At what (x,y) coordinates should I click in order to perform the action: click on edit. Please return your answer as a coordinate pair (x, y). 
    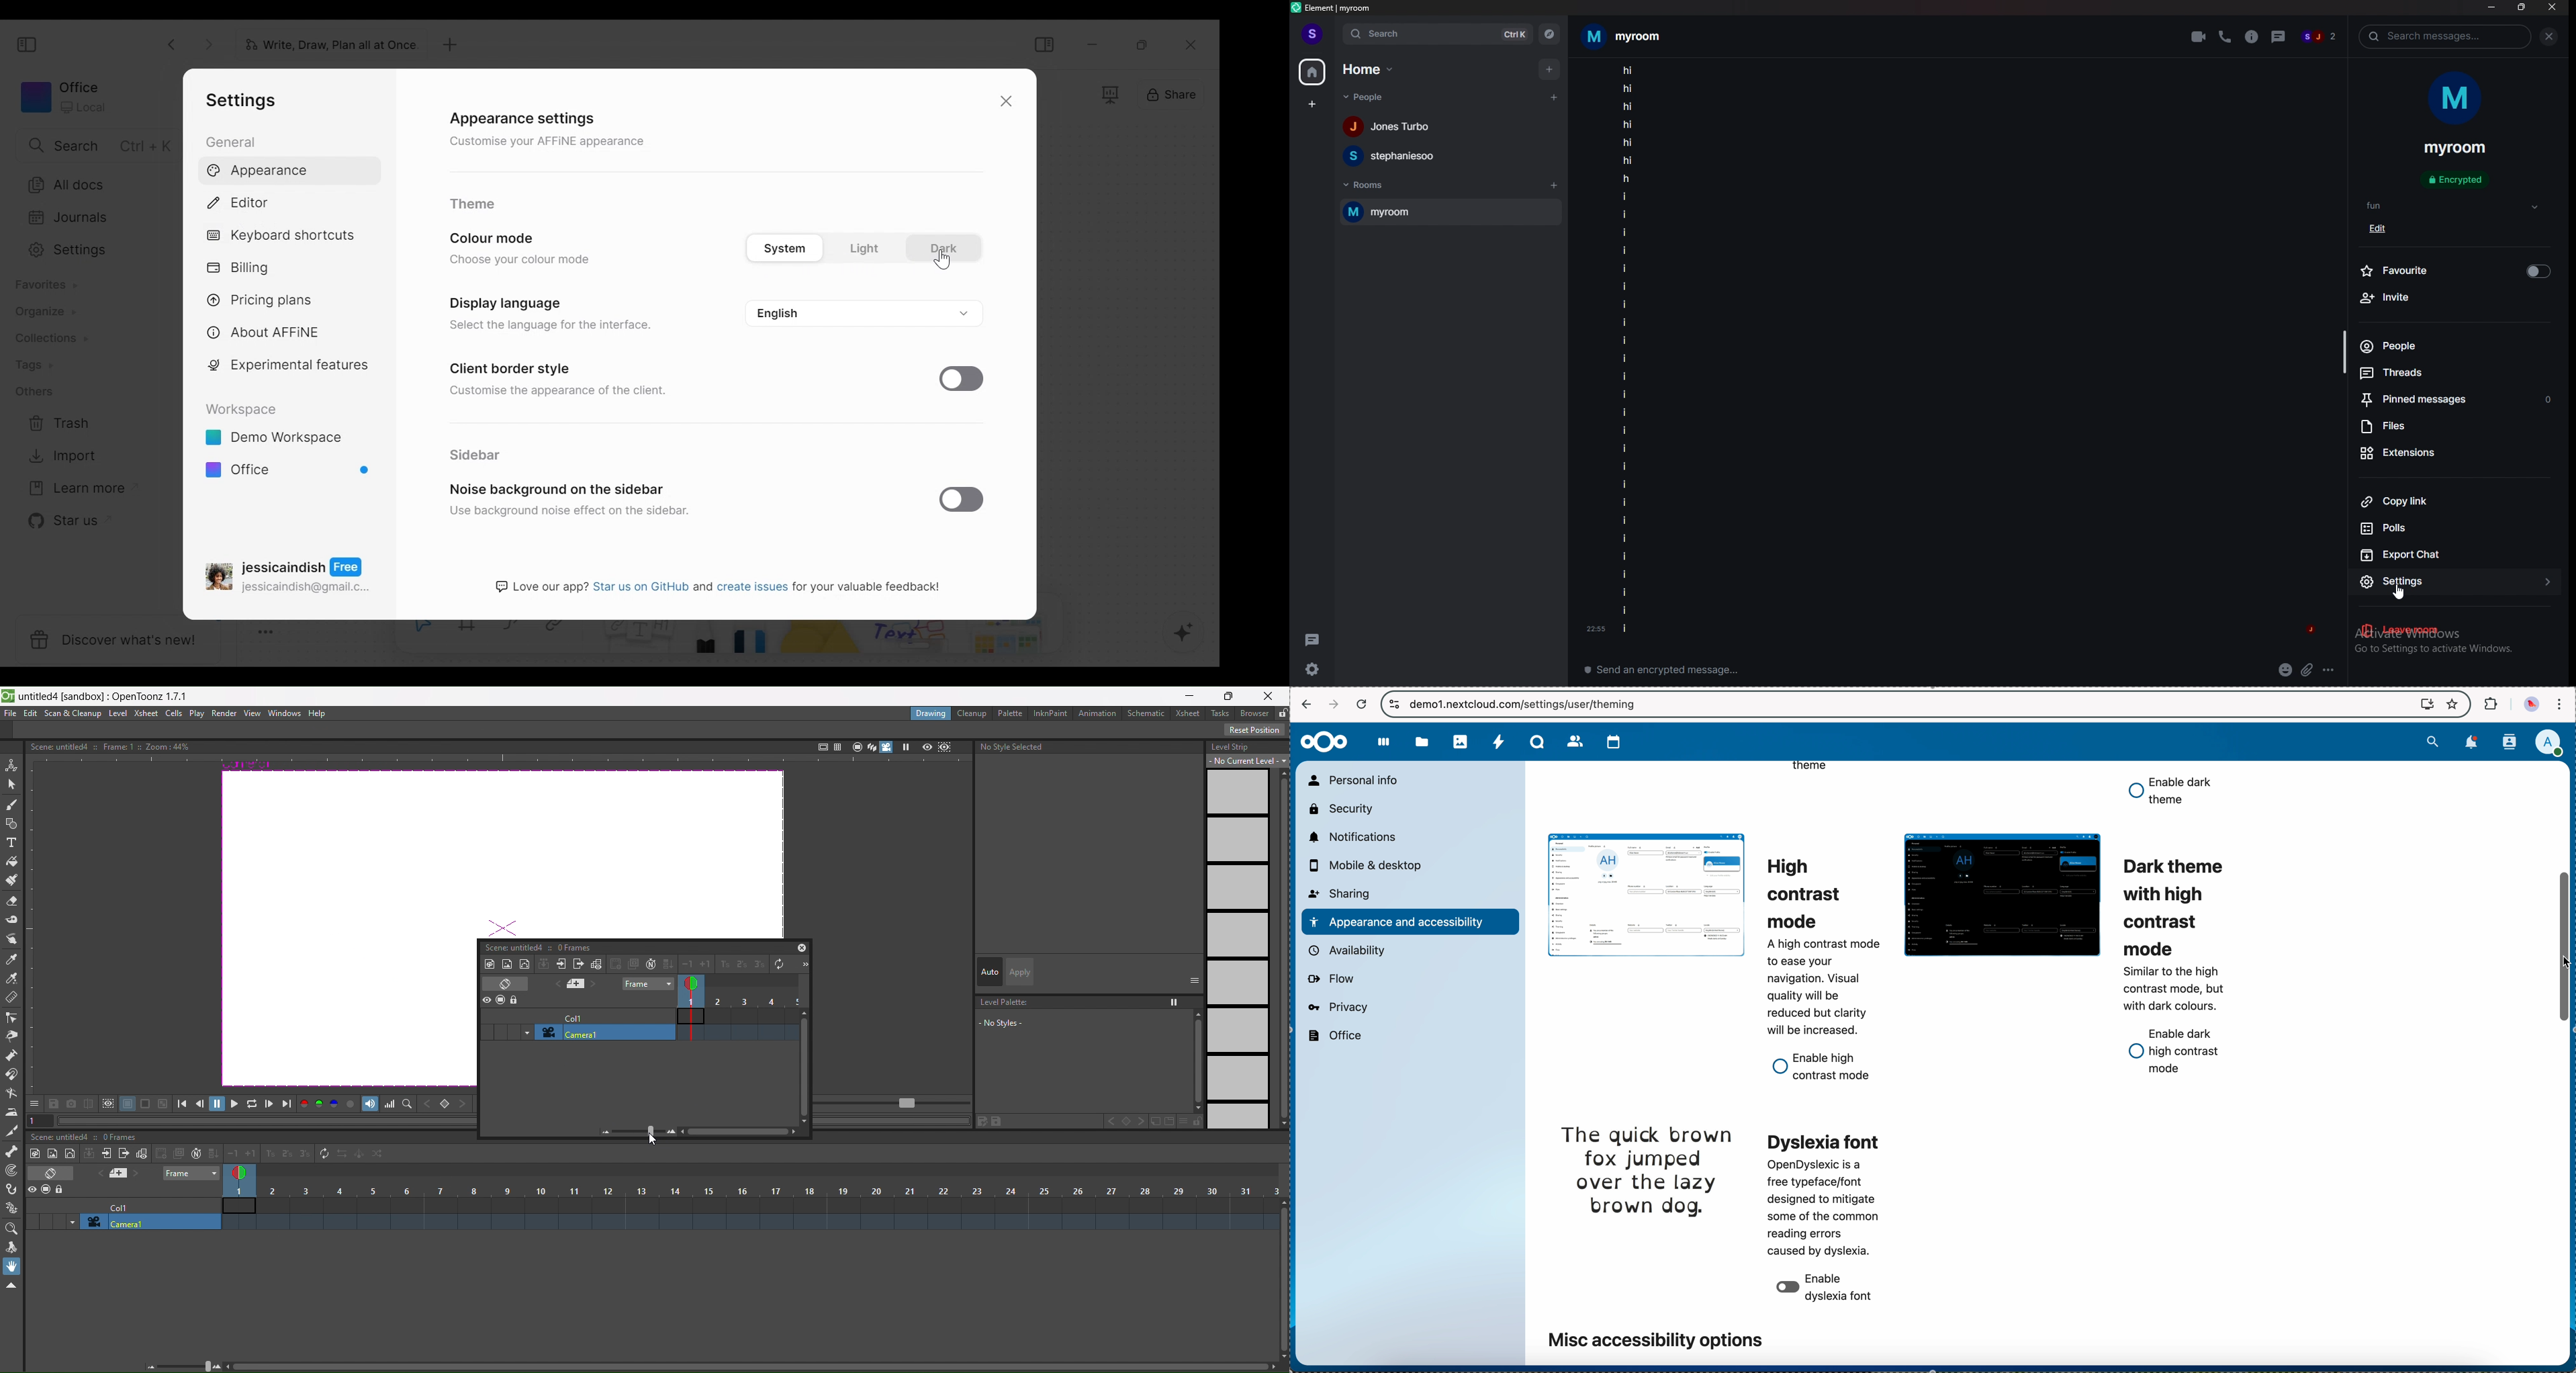
    Looking at the image, I should click on (2382, 229).